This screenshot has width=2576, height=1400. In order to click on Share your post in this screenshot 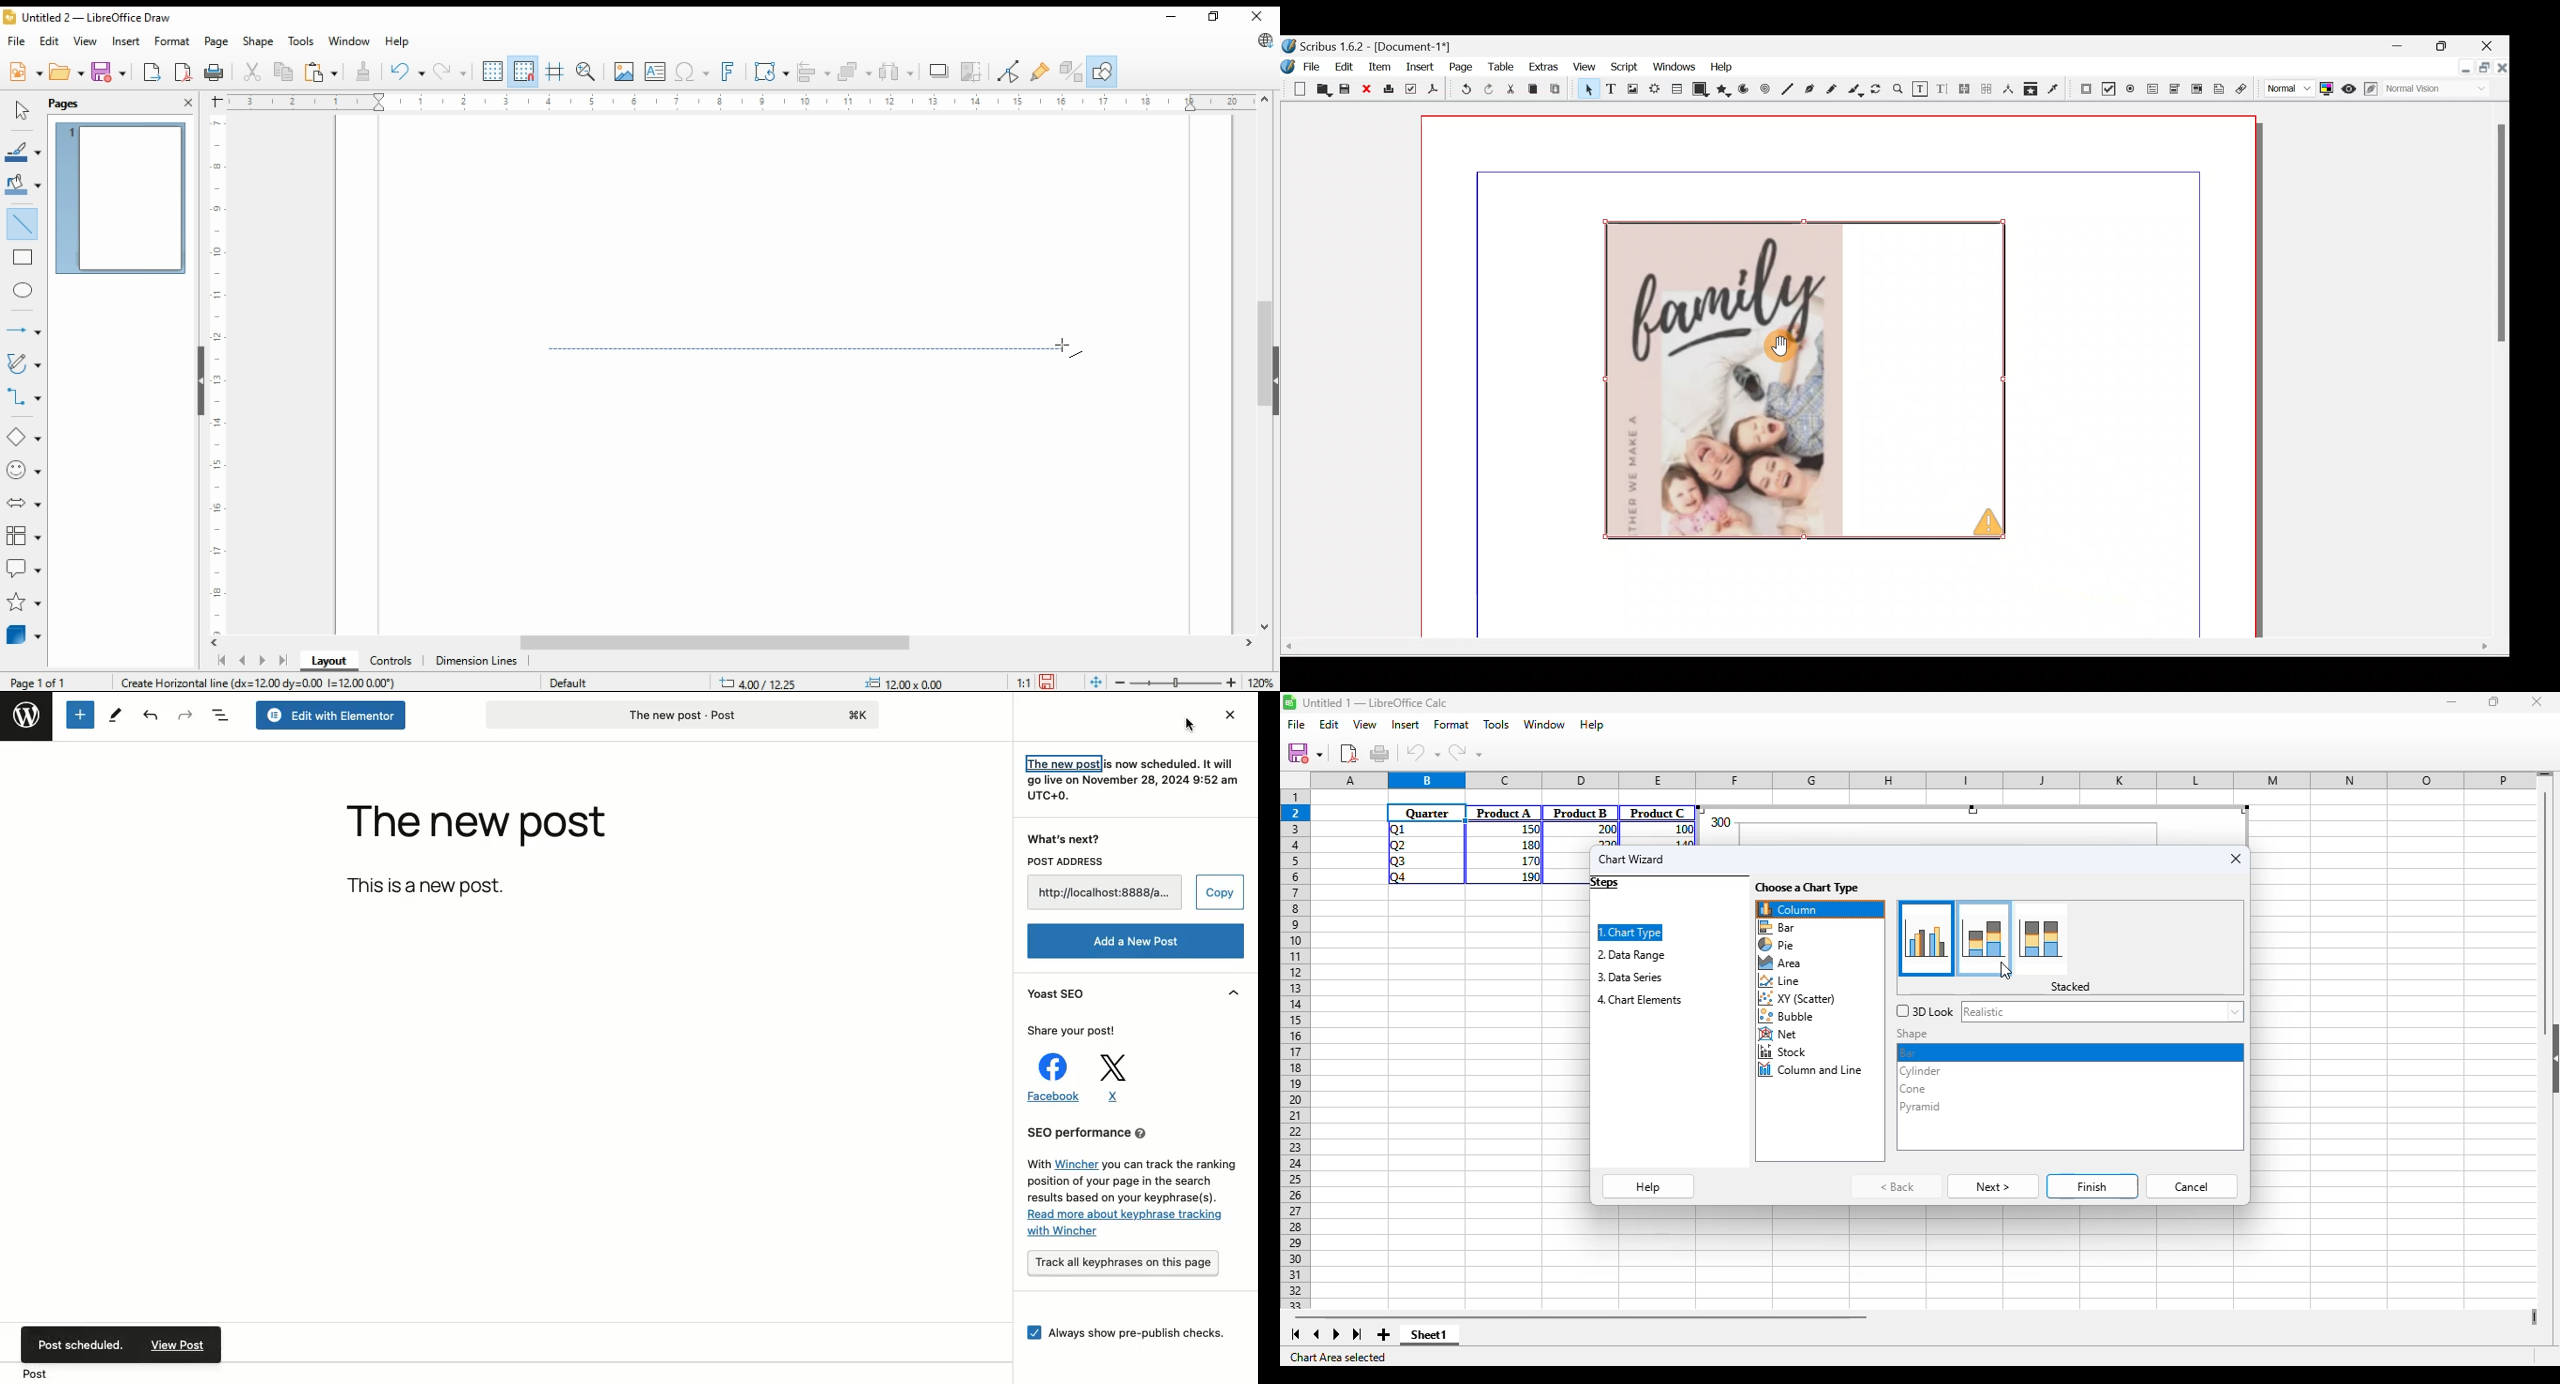, I will do `click(1078, 1031)`.